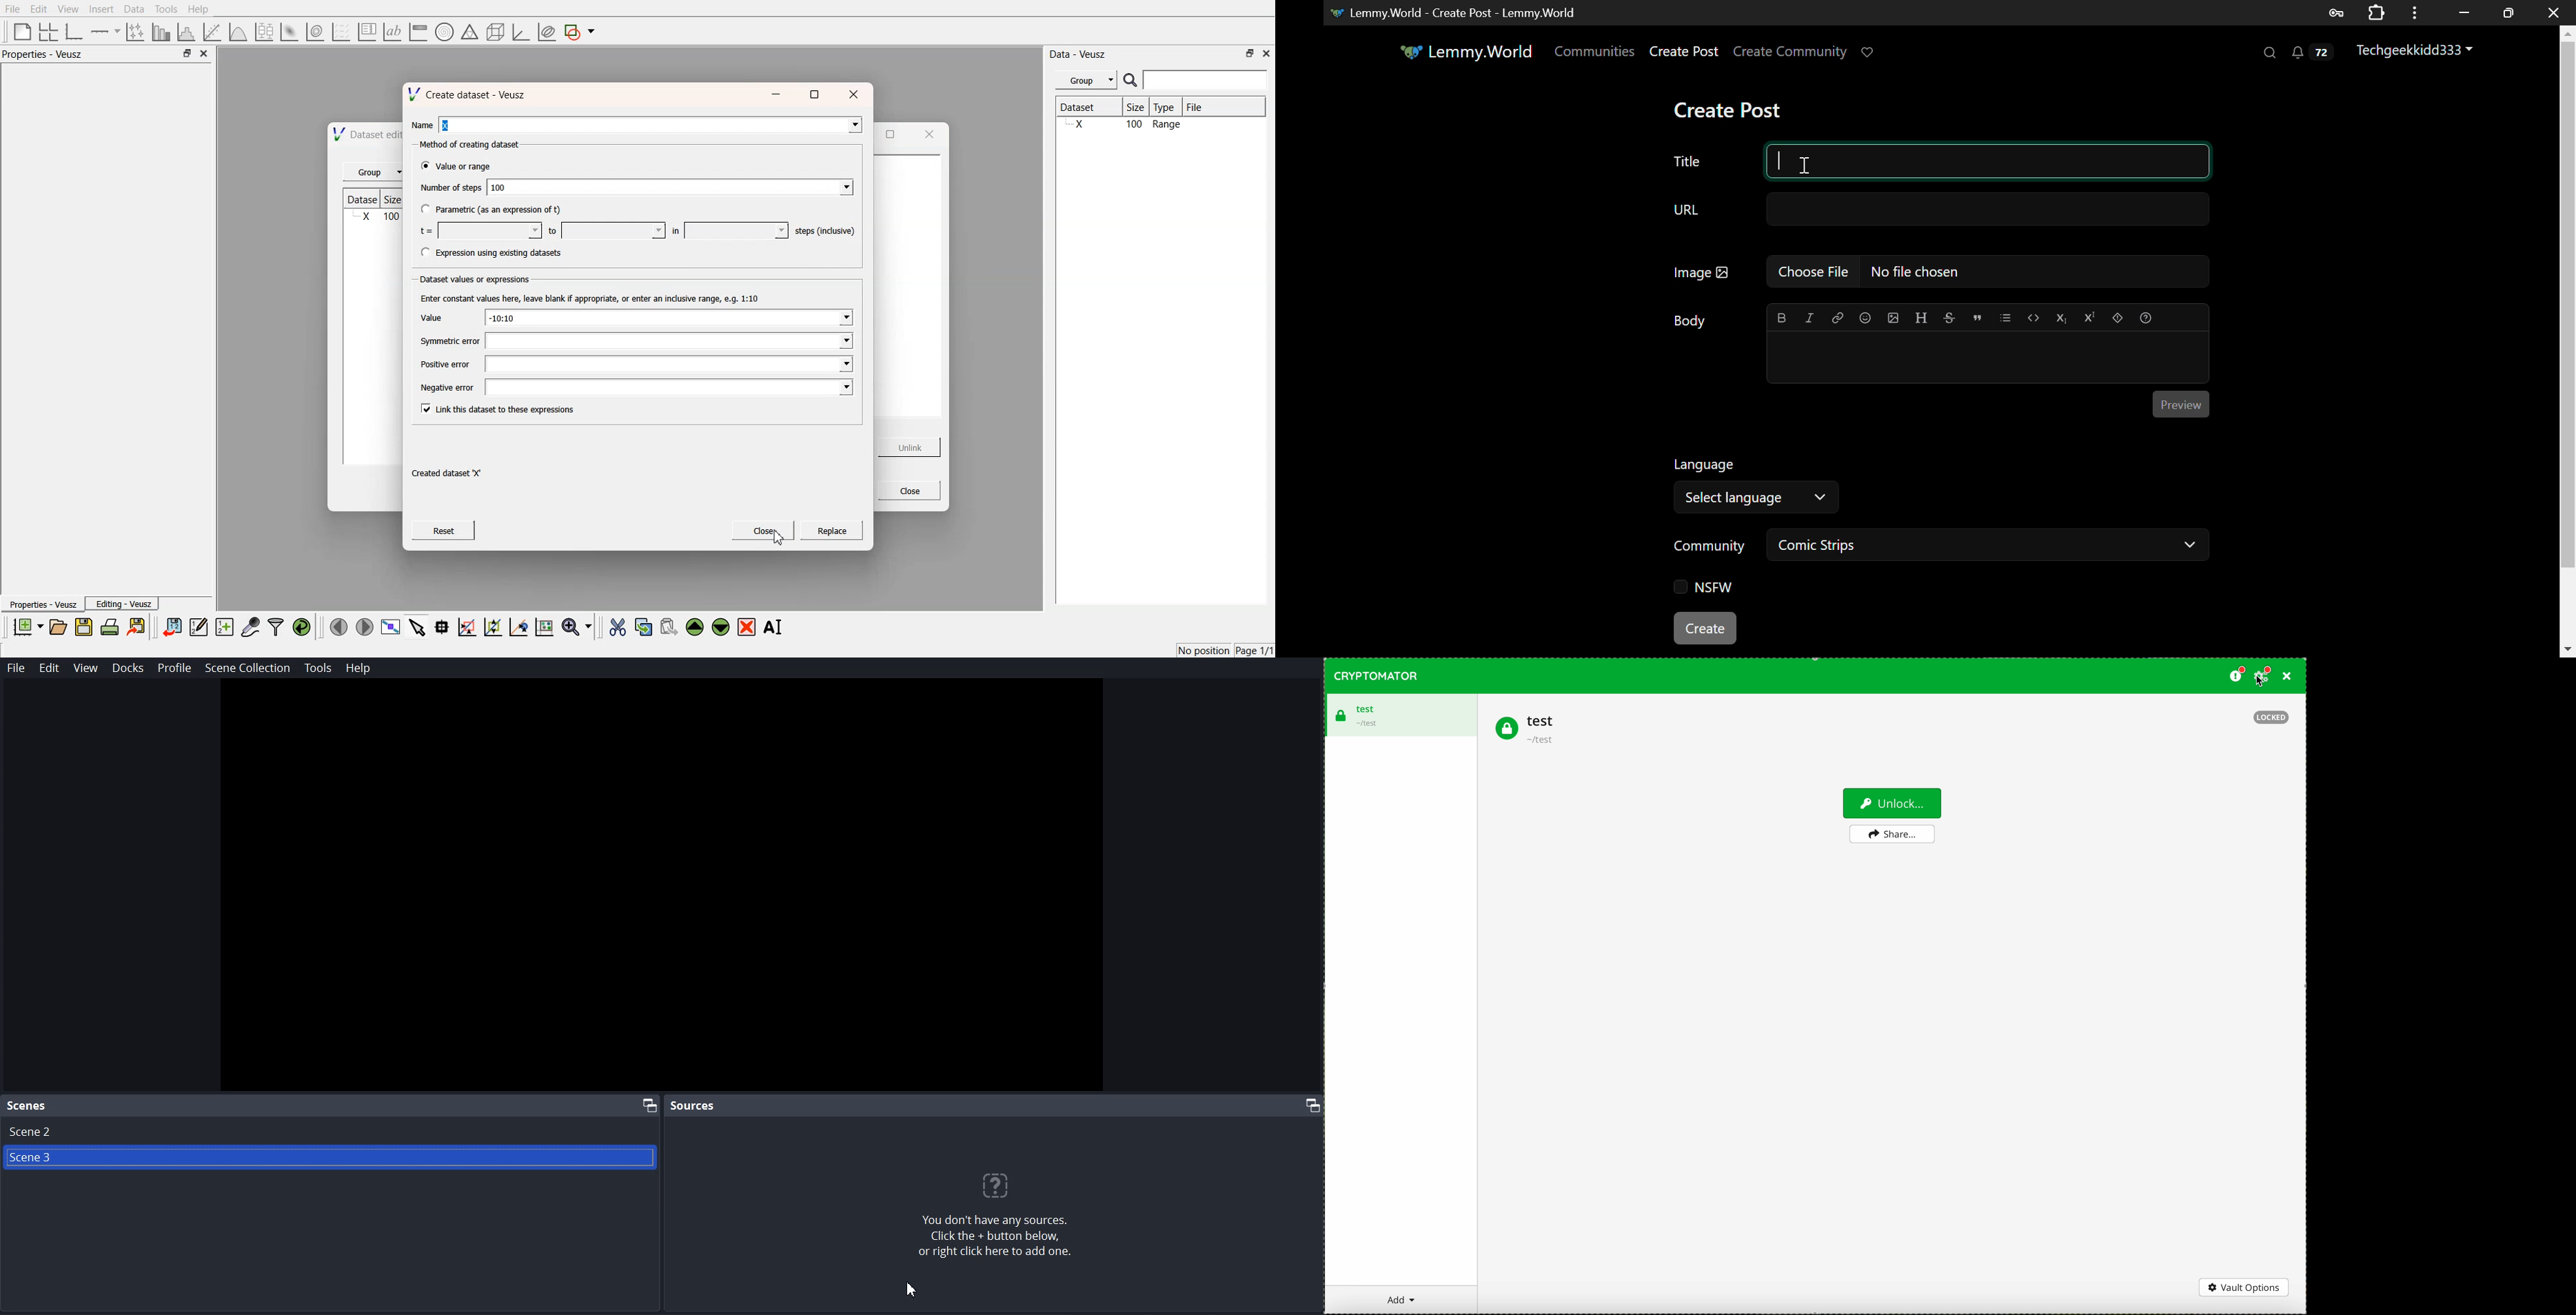 The image size is (2576, 1316). Describe the element at coordinates (2035, 319) in the screenshot. I see `Code` at that location.